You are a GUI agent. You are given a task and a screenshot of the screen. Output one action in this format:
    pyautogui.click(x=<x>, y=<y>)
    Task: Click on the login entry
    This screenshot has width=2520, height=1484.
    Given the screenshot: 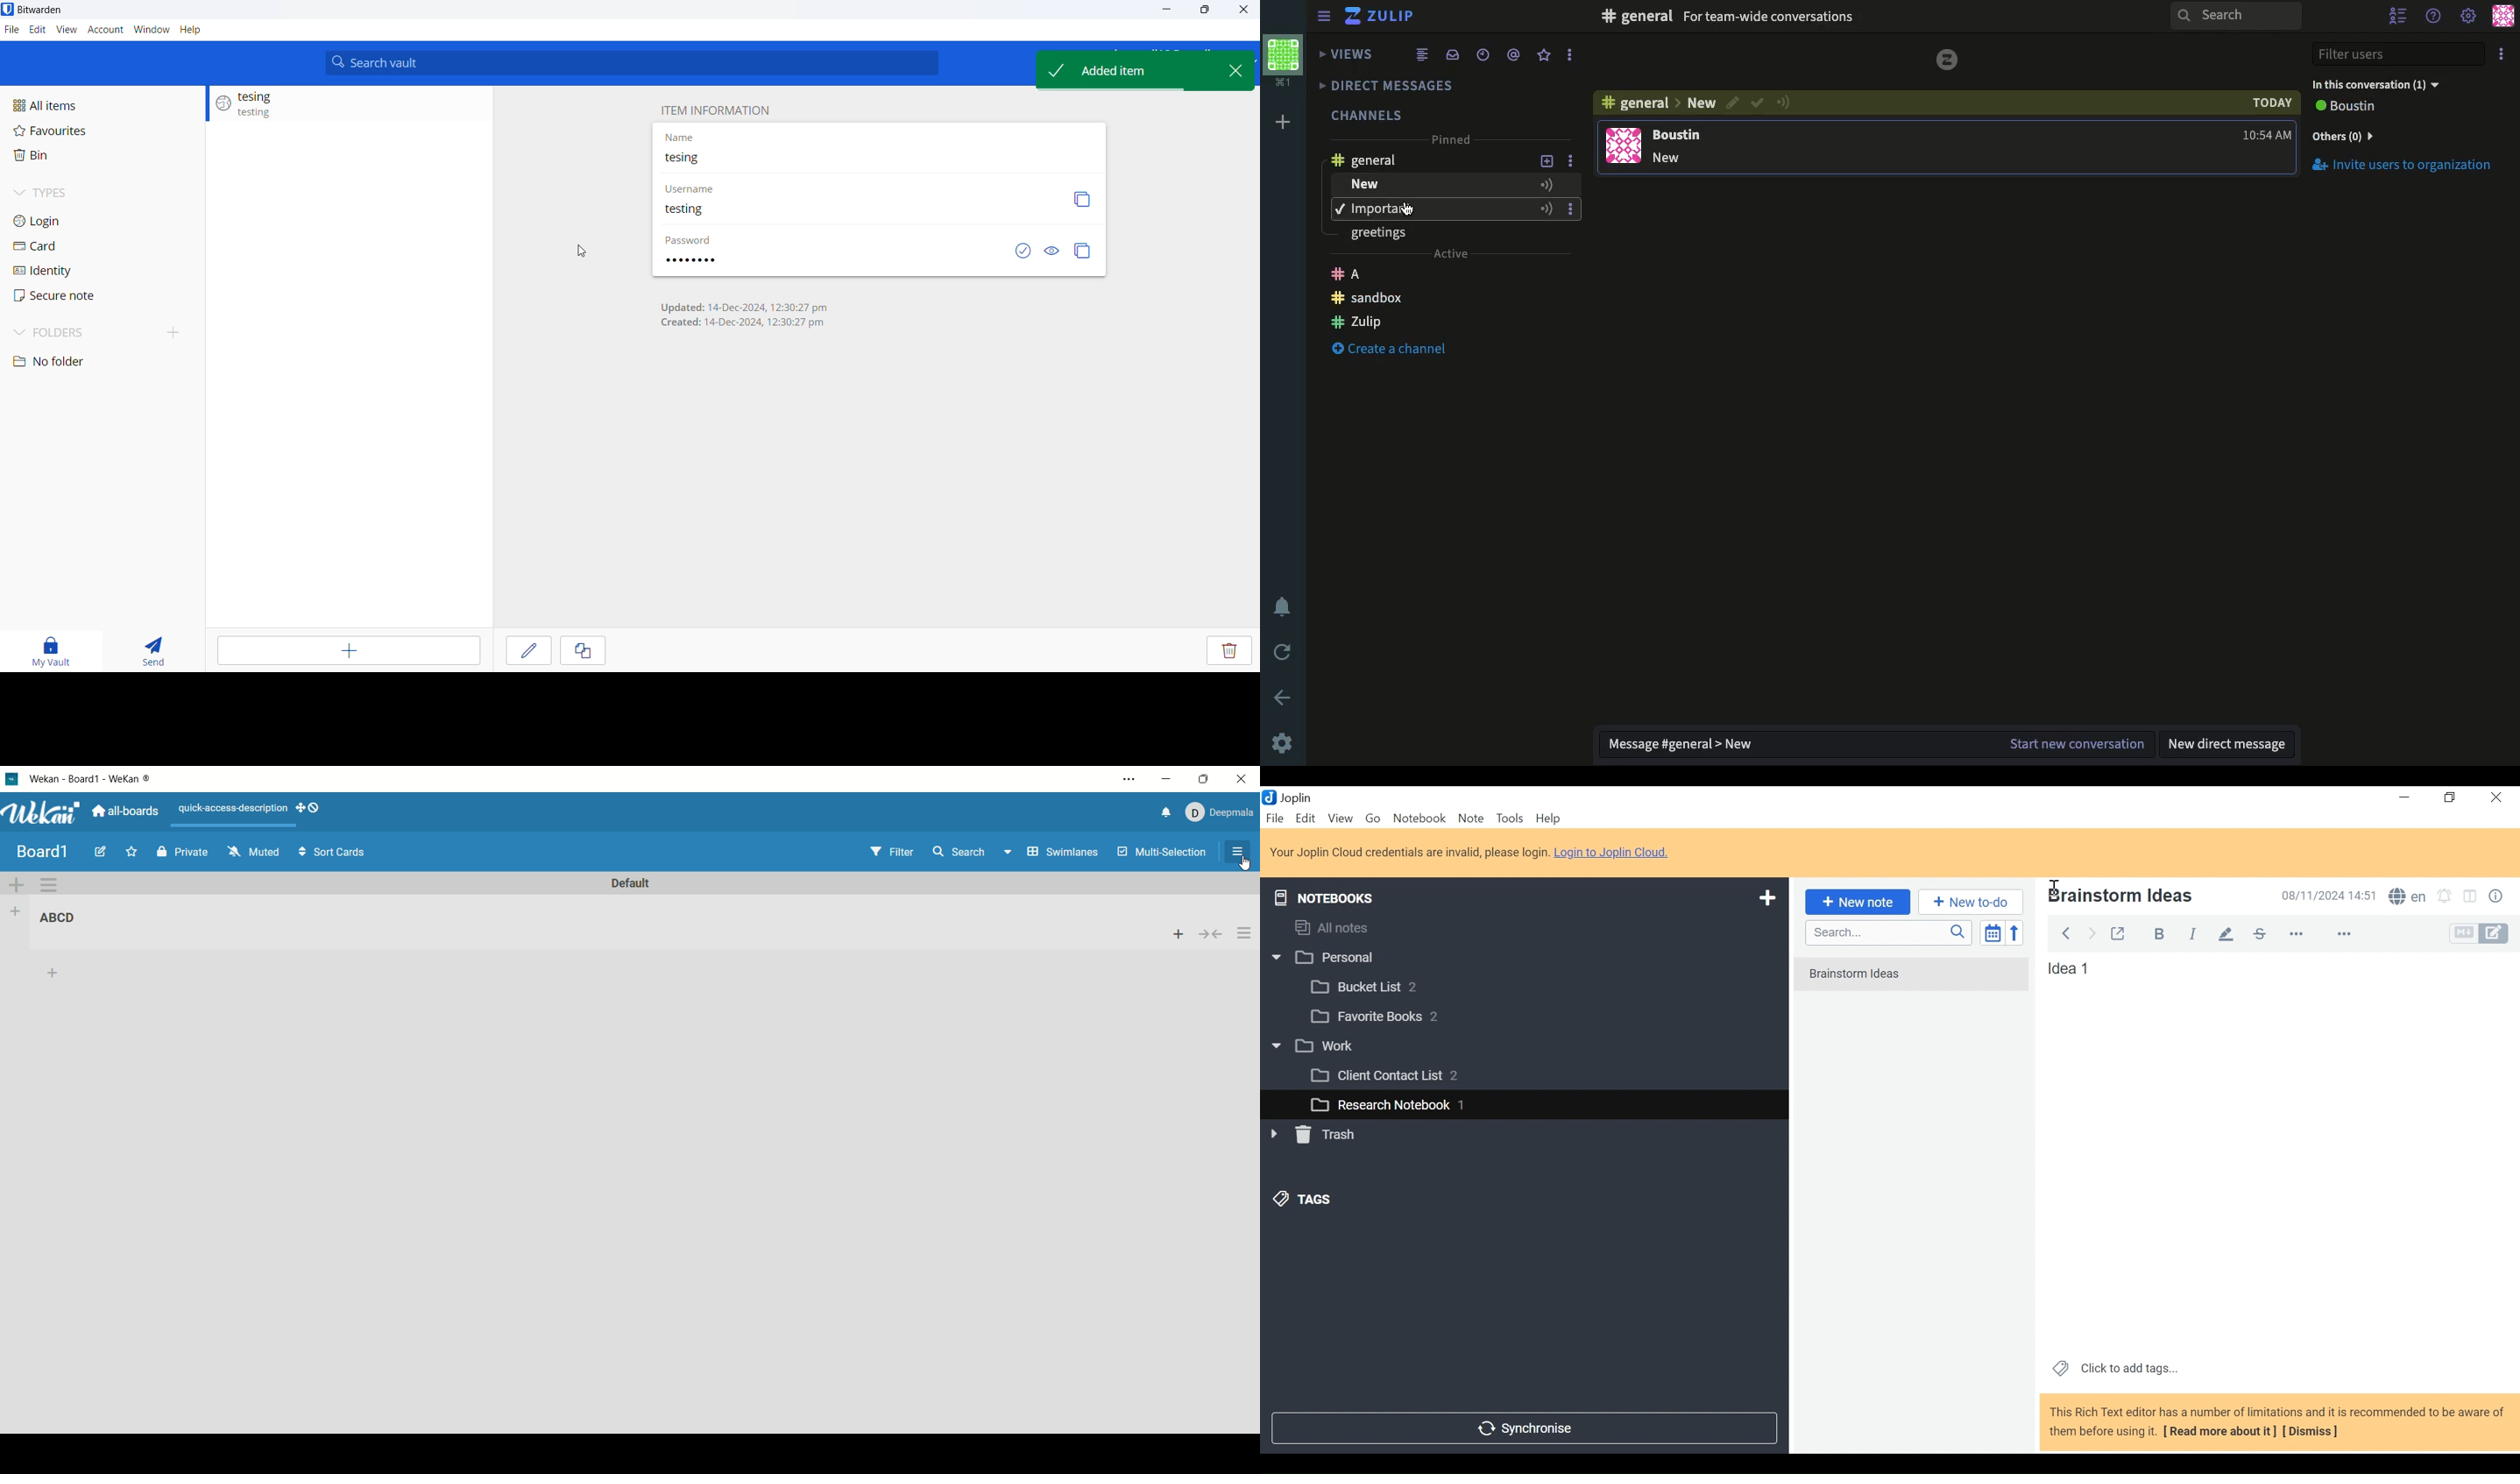 What is the action you would take?
    pyautogui.click(x=349, y=105)
    